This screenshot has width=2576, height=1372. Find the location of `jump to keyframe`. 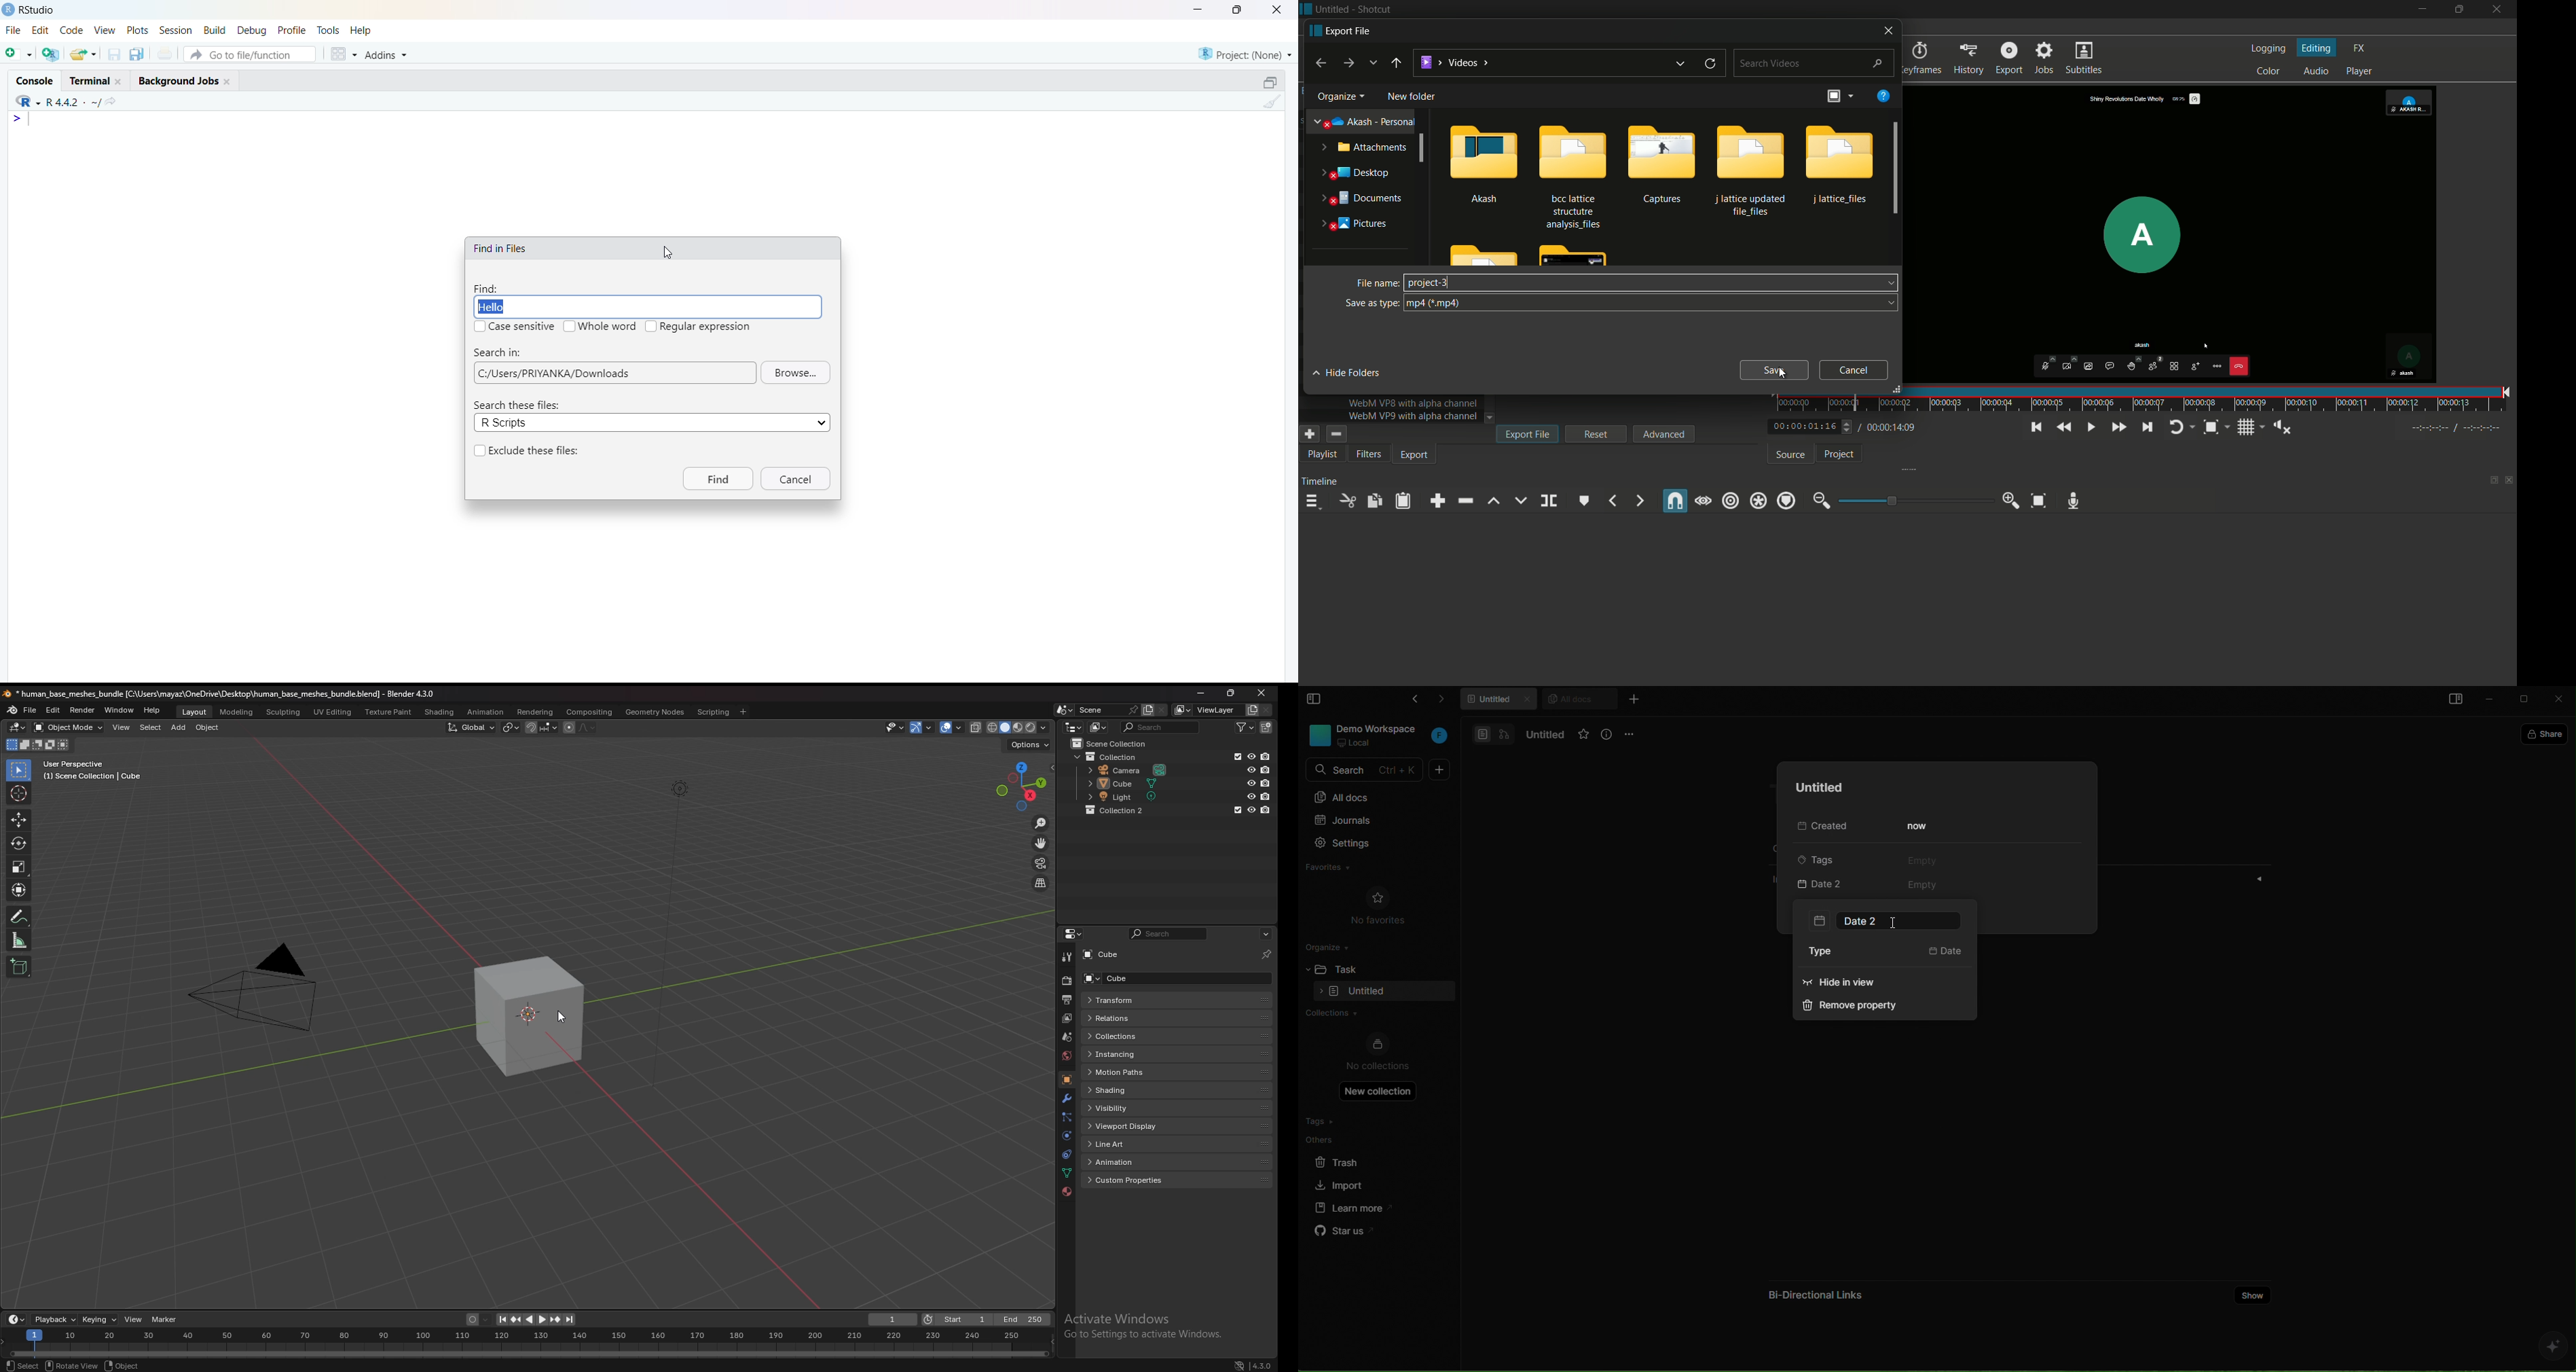

jump to keyframe is located at coordinates (556, 1319).